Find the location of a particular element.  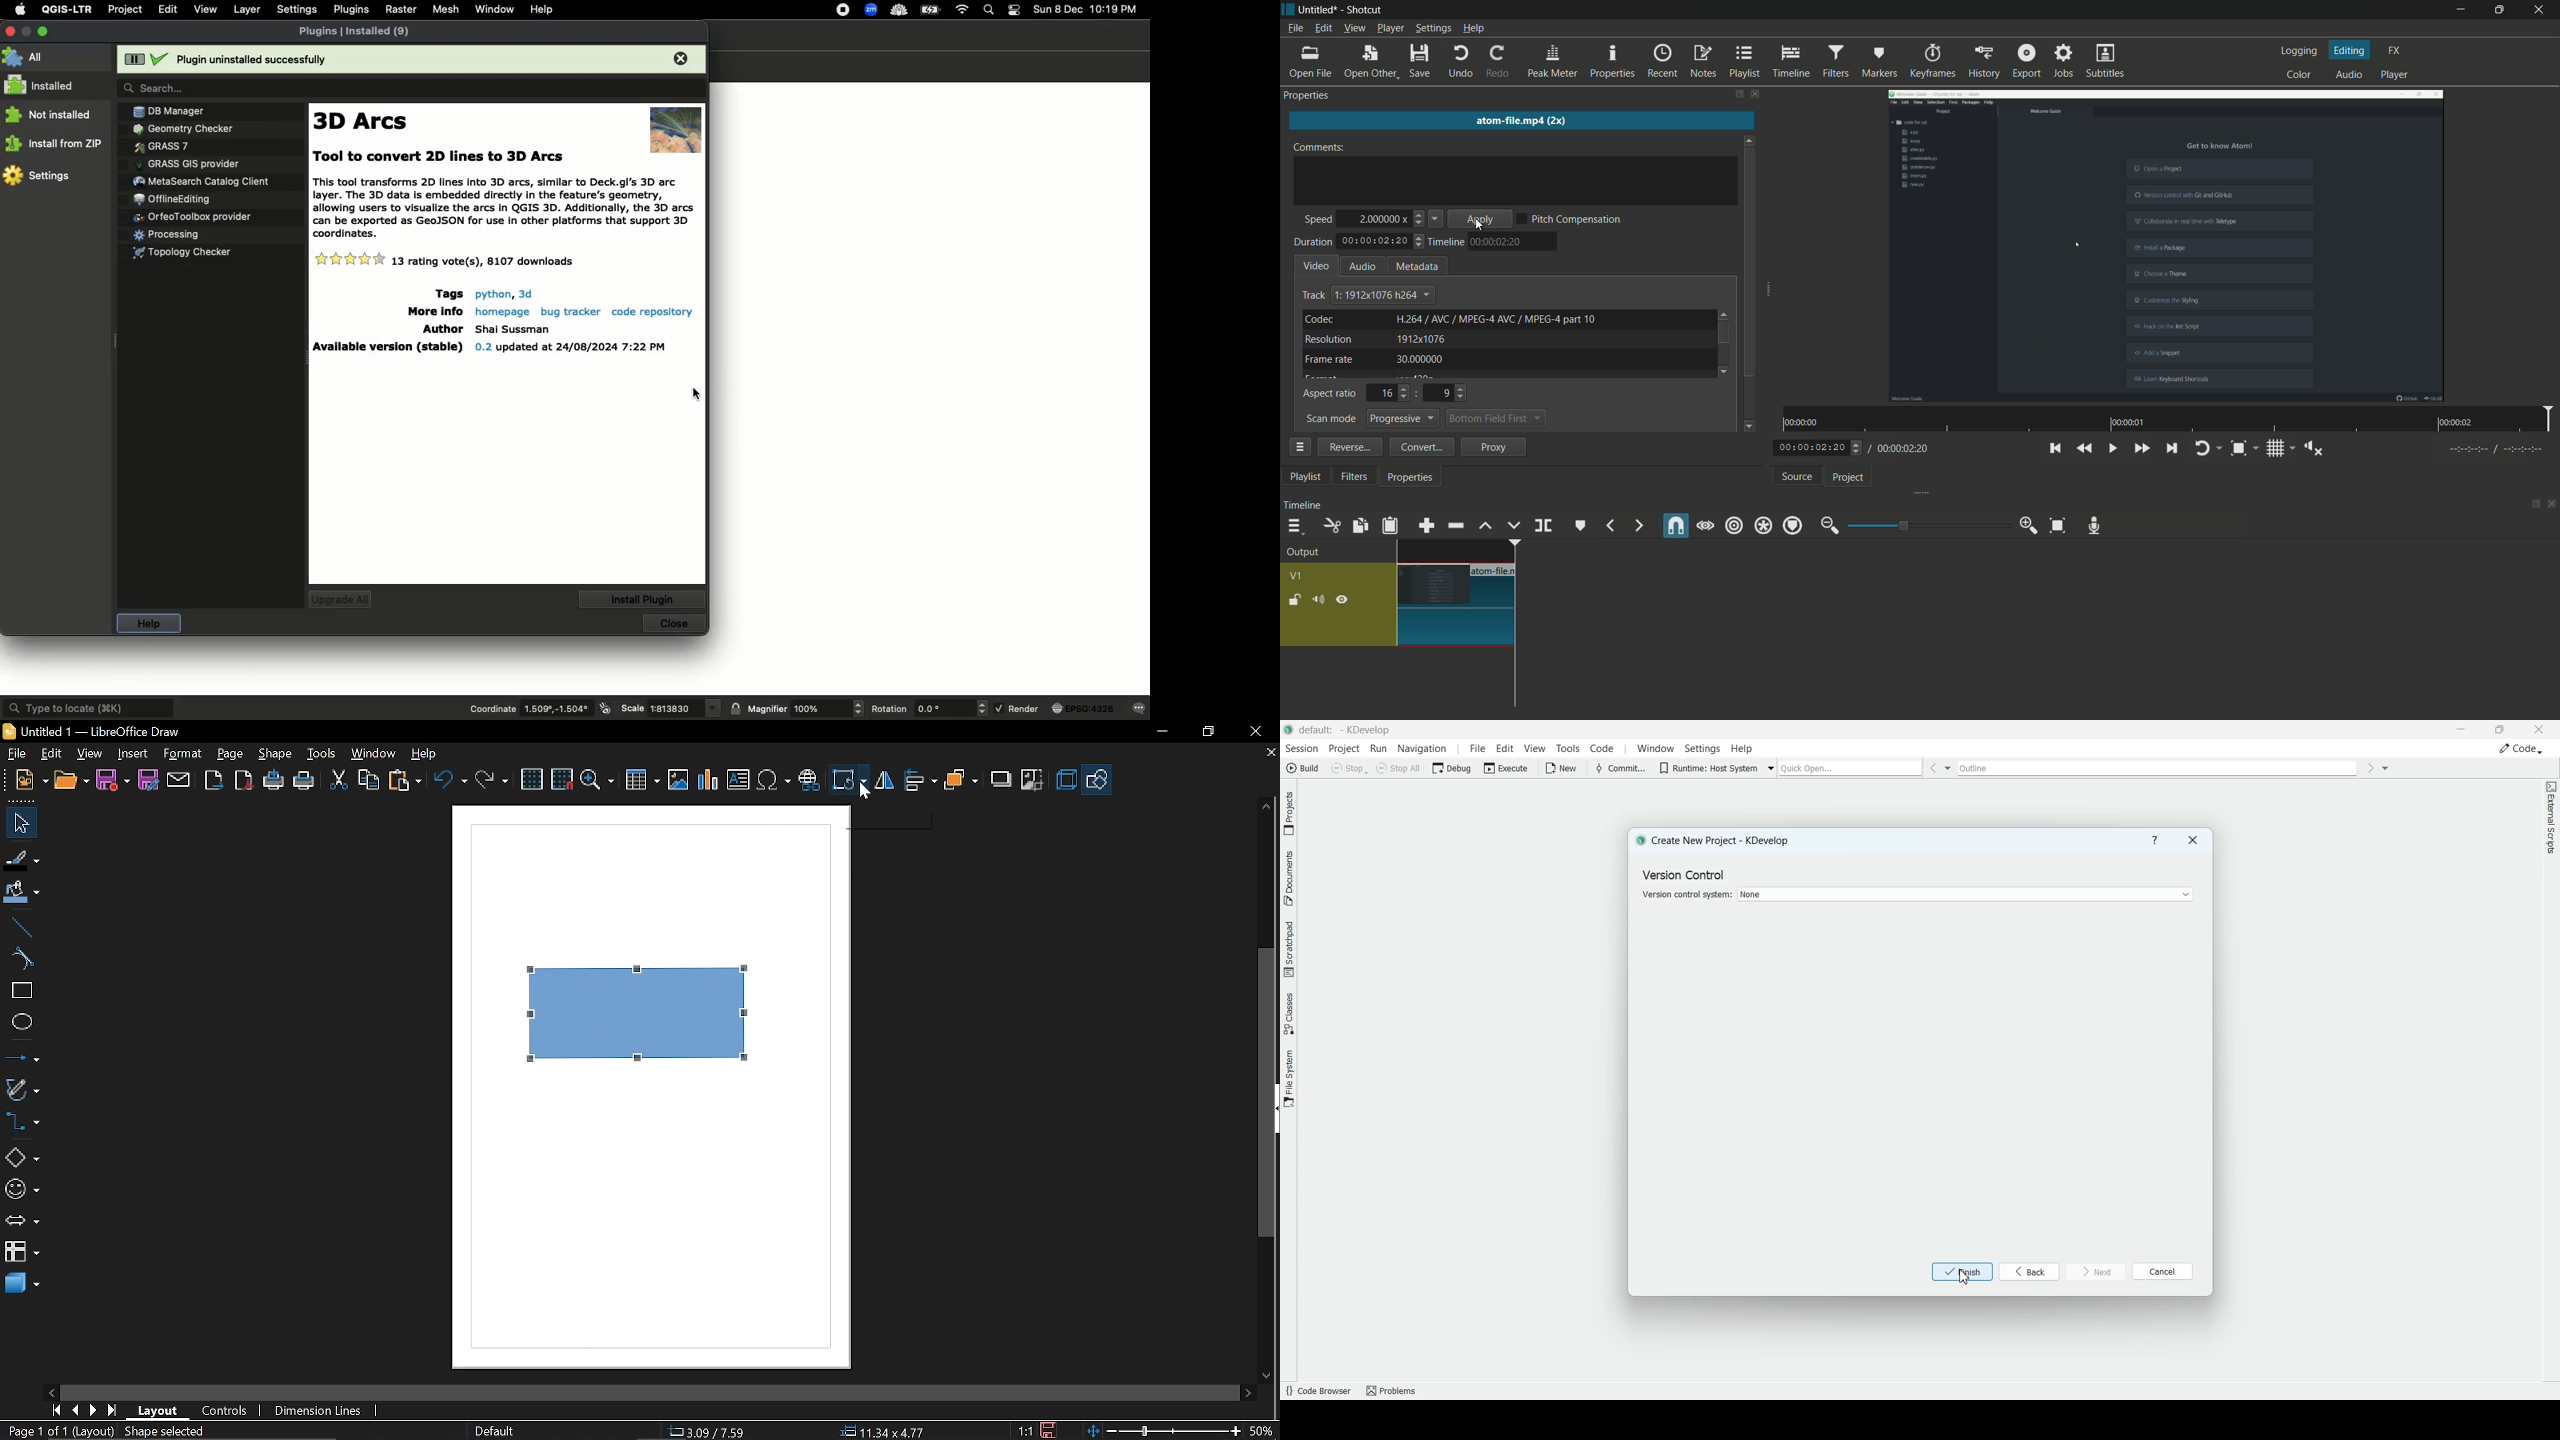

history is located at coordinates (1983, 61).